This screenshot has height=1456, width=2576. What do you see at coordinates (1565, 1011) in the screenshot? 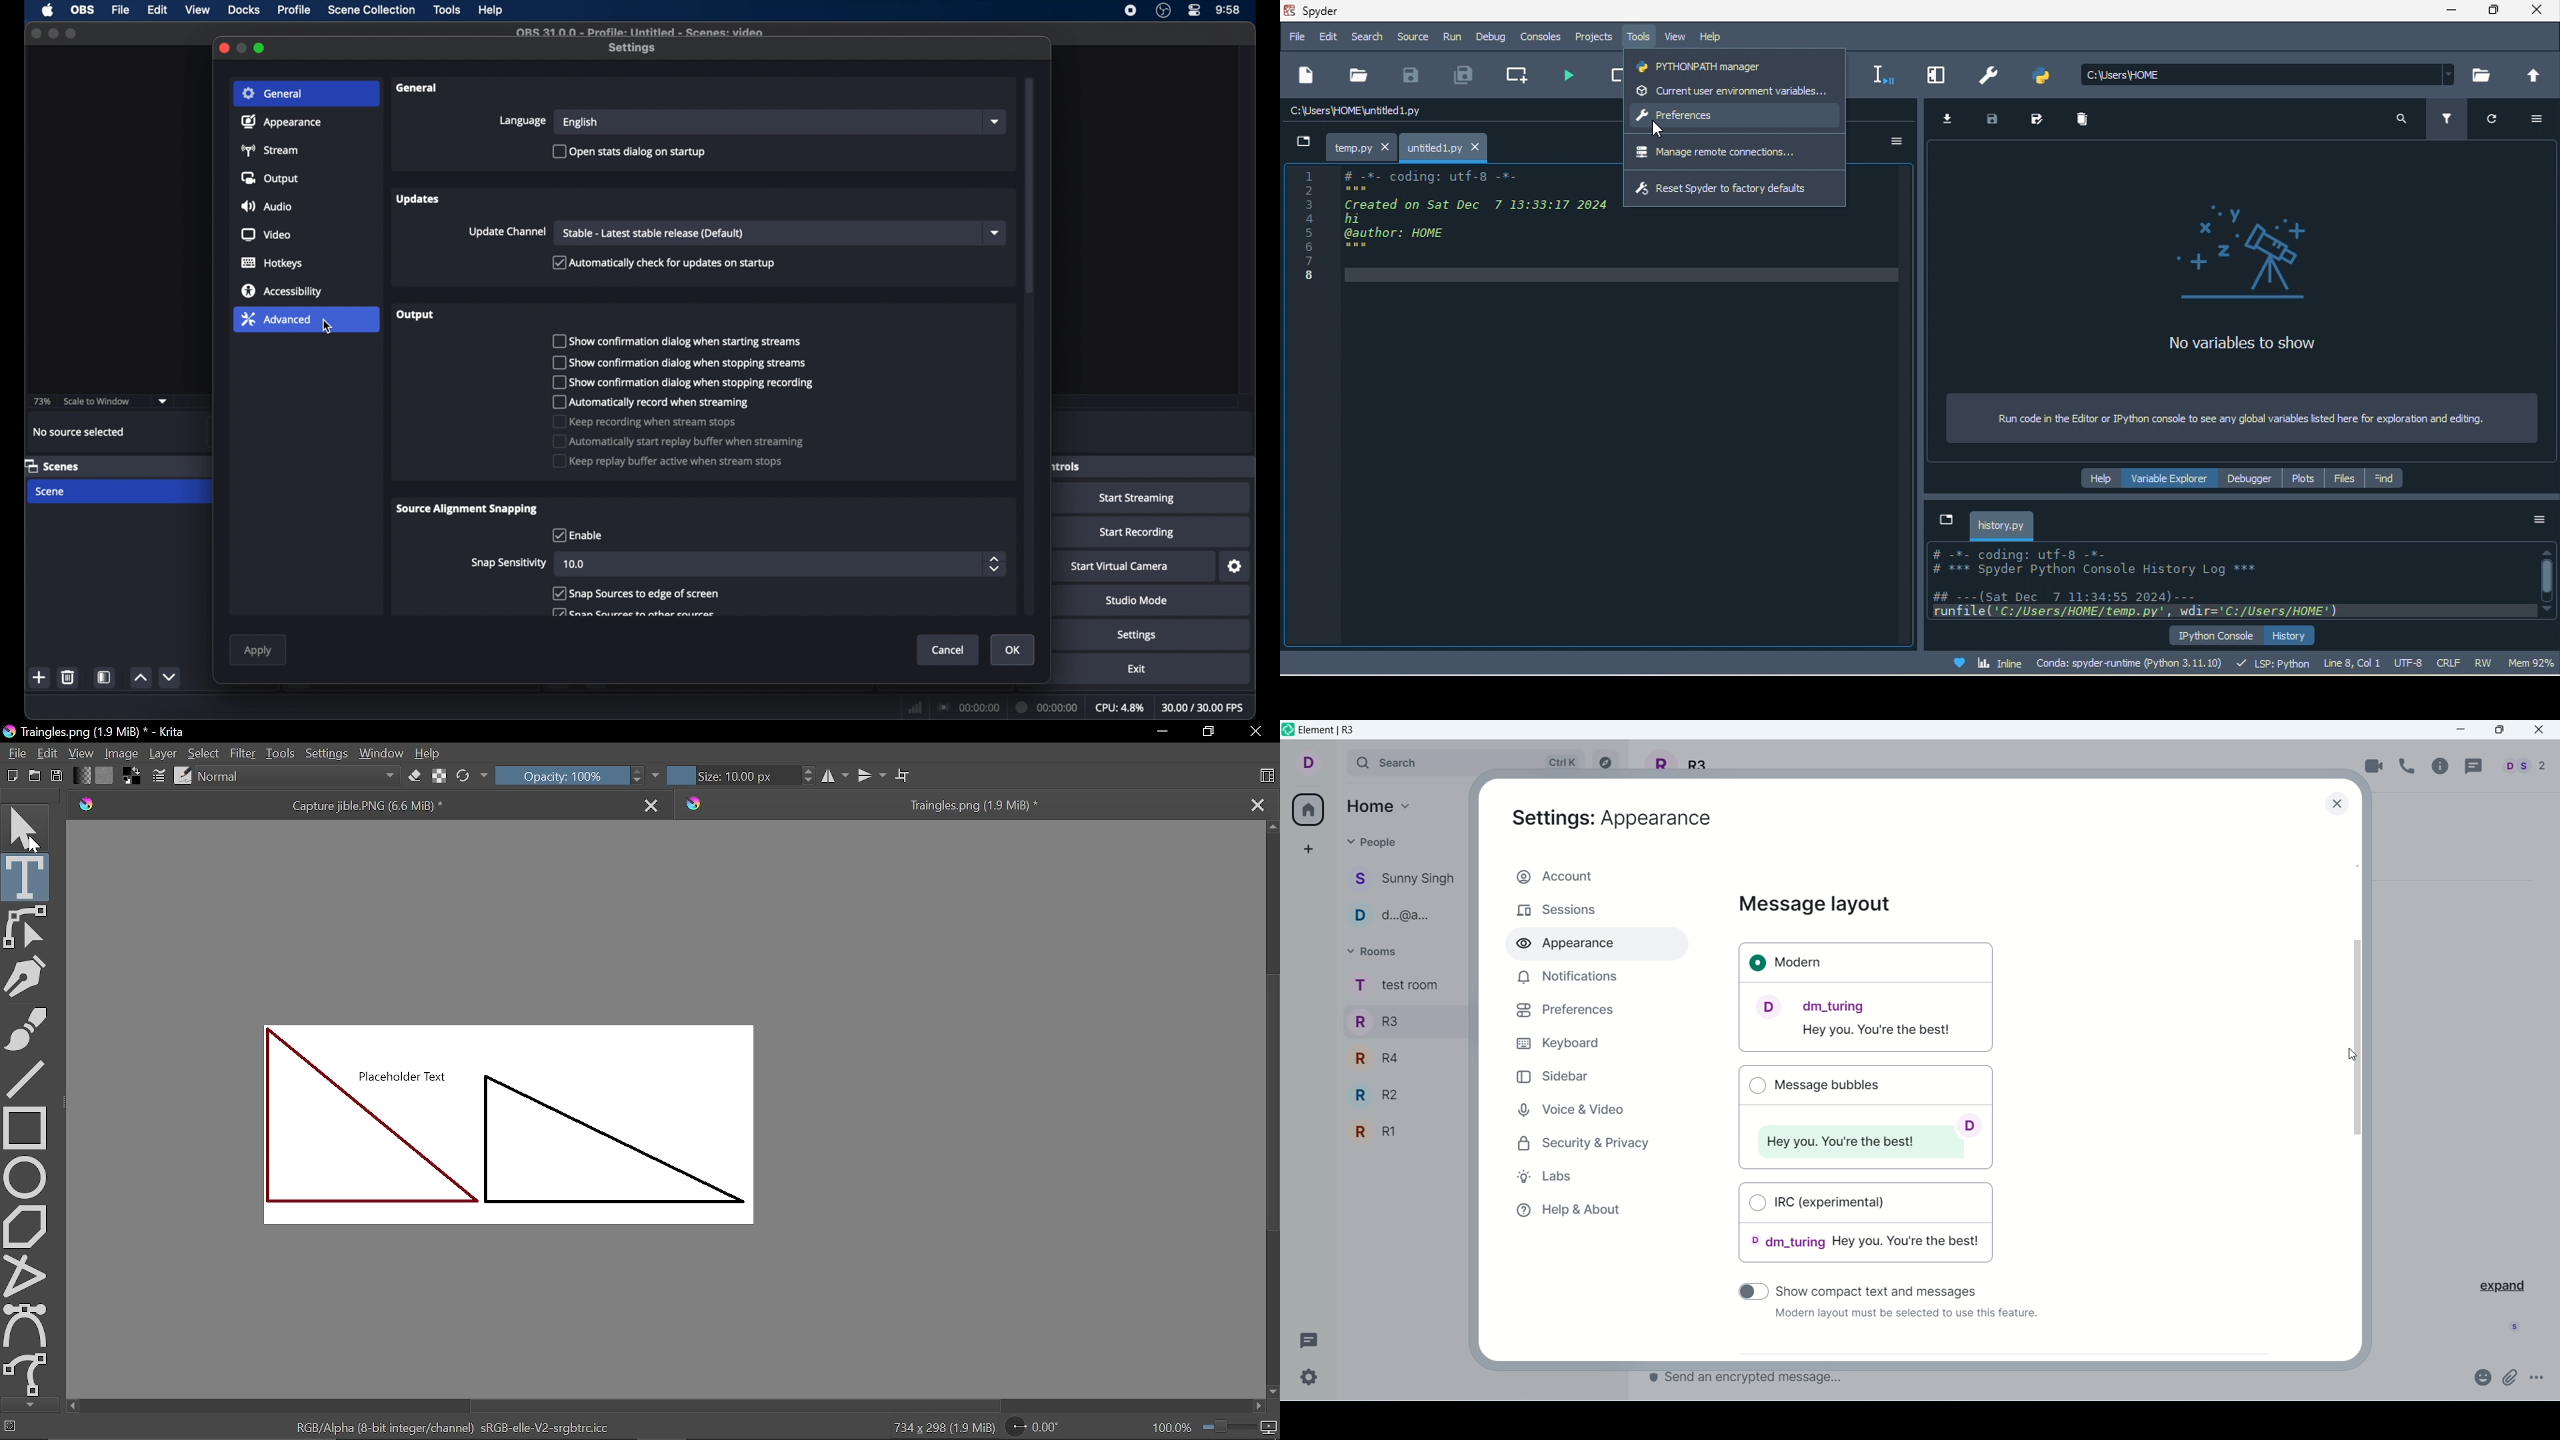
I see `preferences` at bounding box center [1565, 1011].